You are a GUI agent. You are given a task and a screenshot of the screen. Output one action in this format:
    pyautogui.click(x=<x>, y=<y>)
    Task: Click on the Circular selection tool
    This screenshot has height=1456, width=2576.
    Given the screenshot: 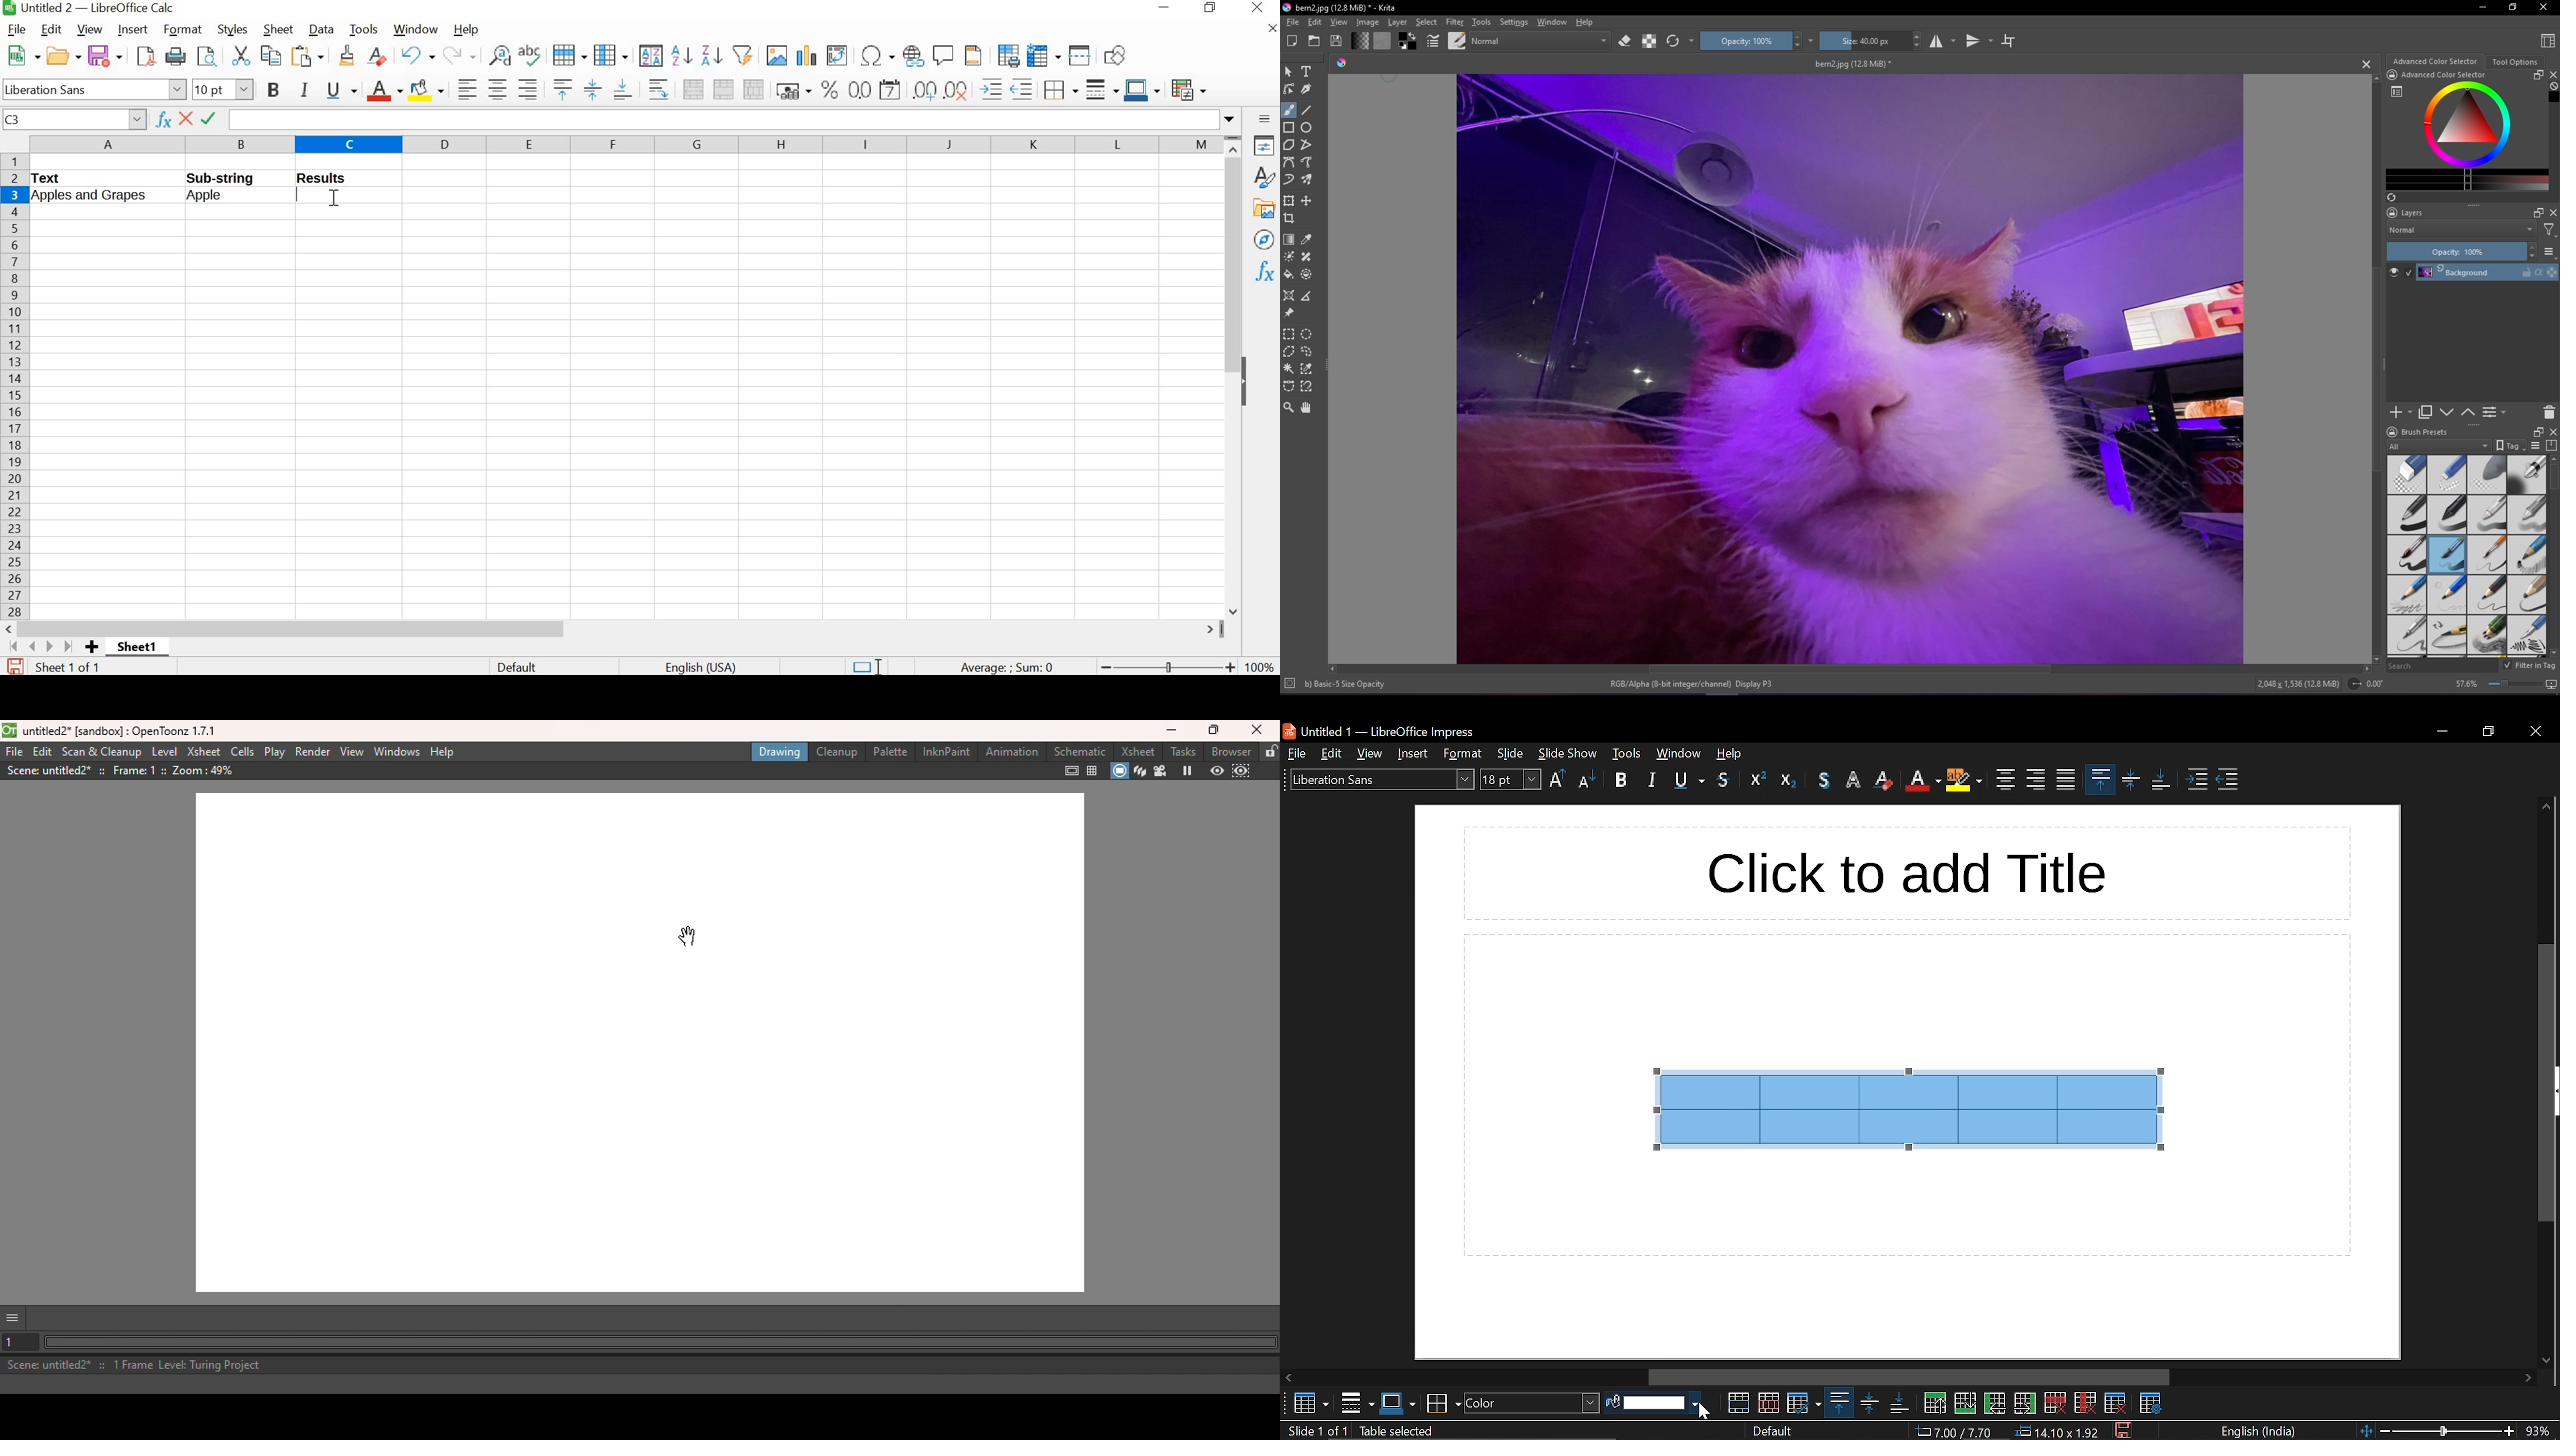 What is the action you would take?
    pyautogui.click(x=1307, y=334)
    